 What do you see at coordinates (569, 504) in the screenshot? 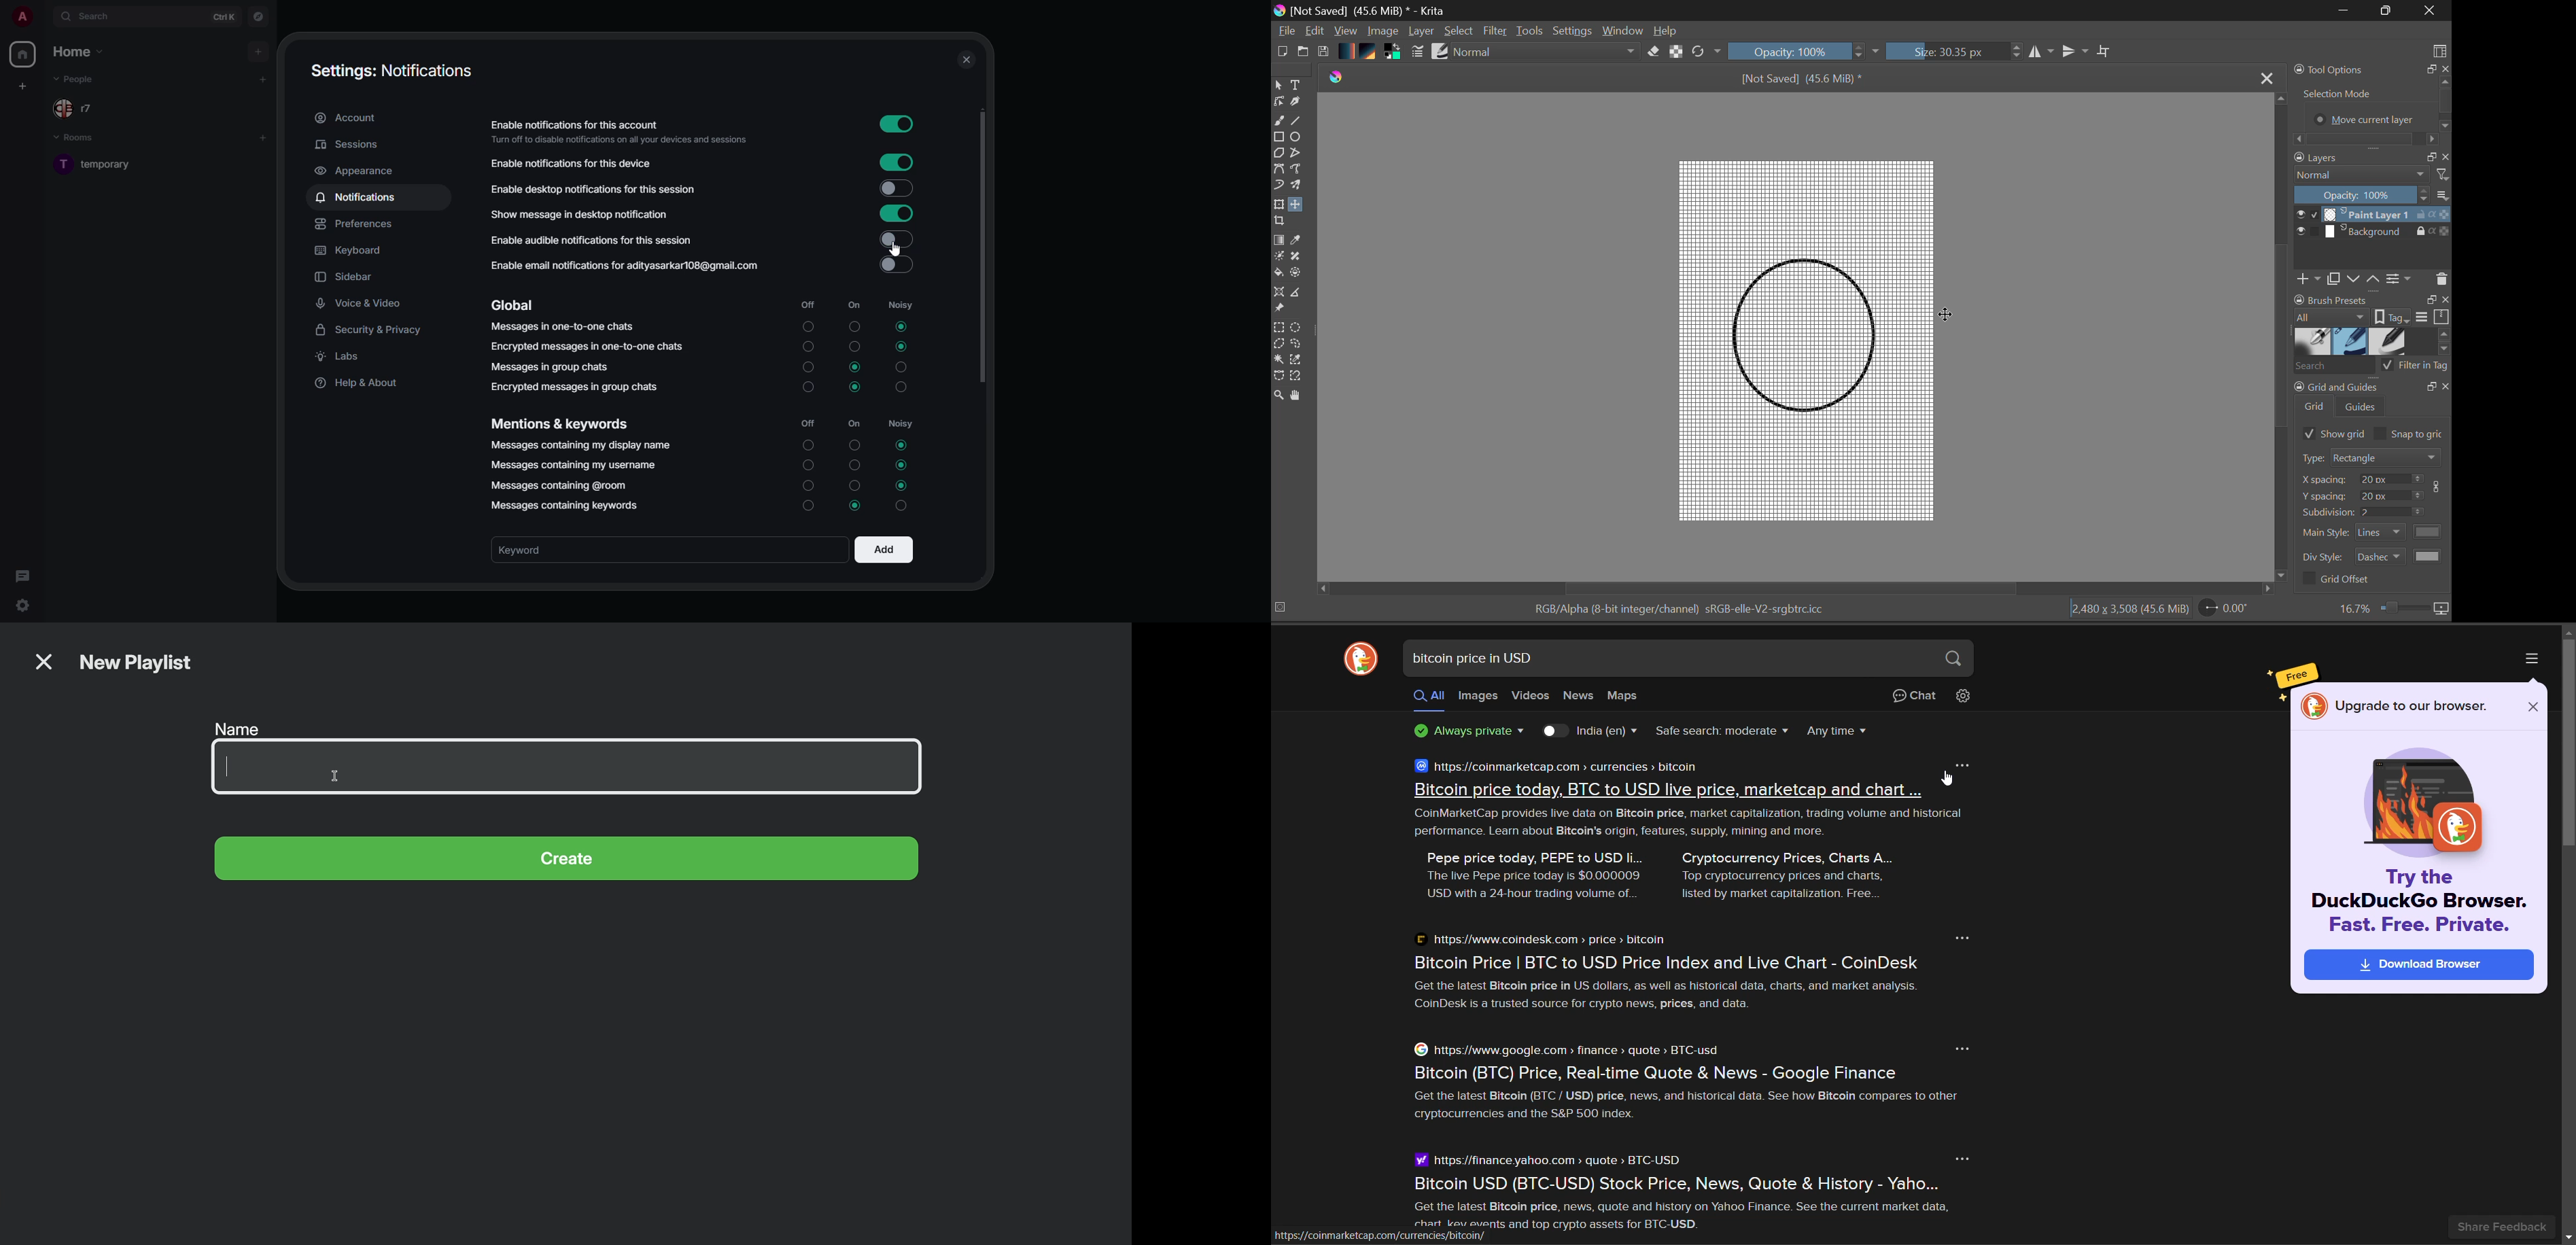
I see `messages containing keywords` at bounding box center [569, 504].